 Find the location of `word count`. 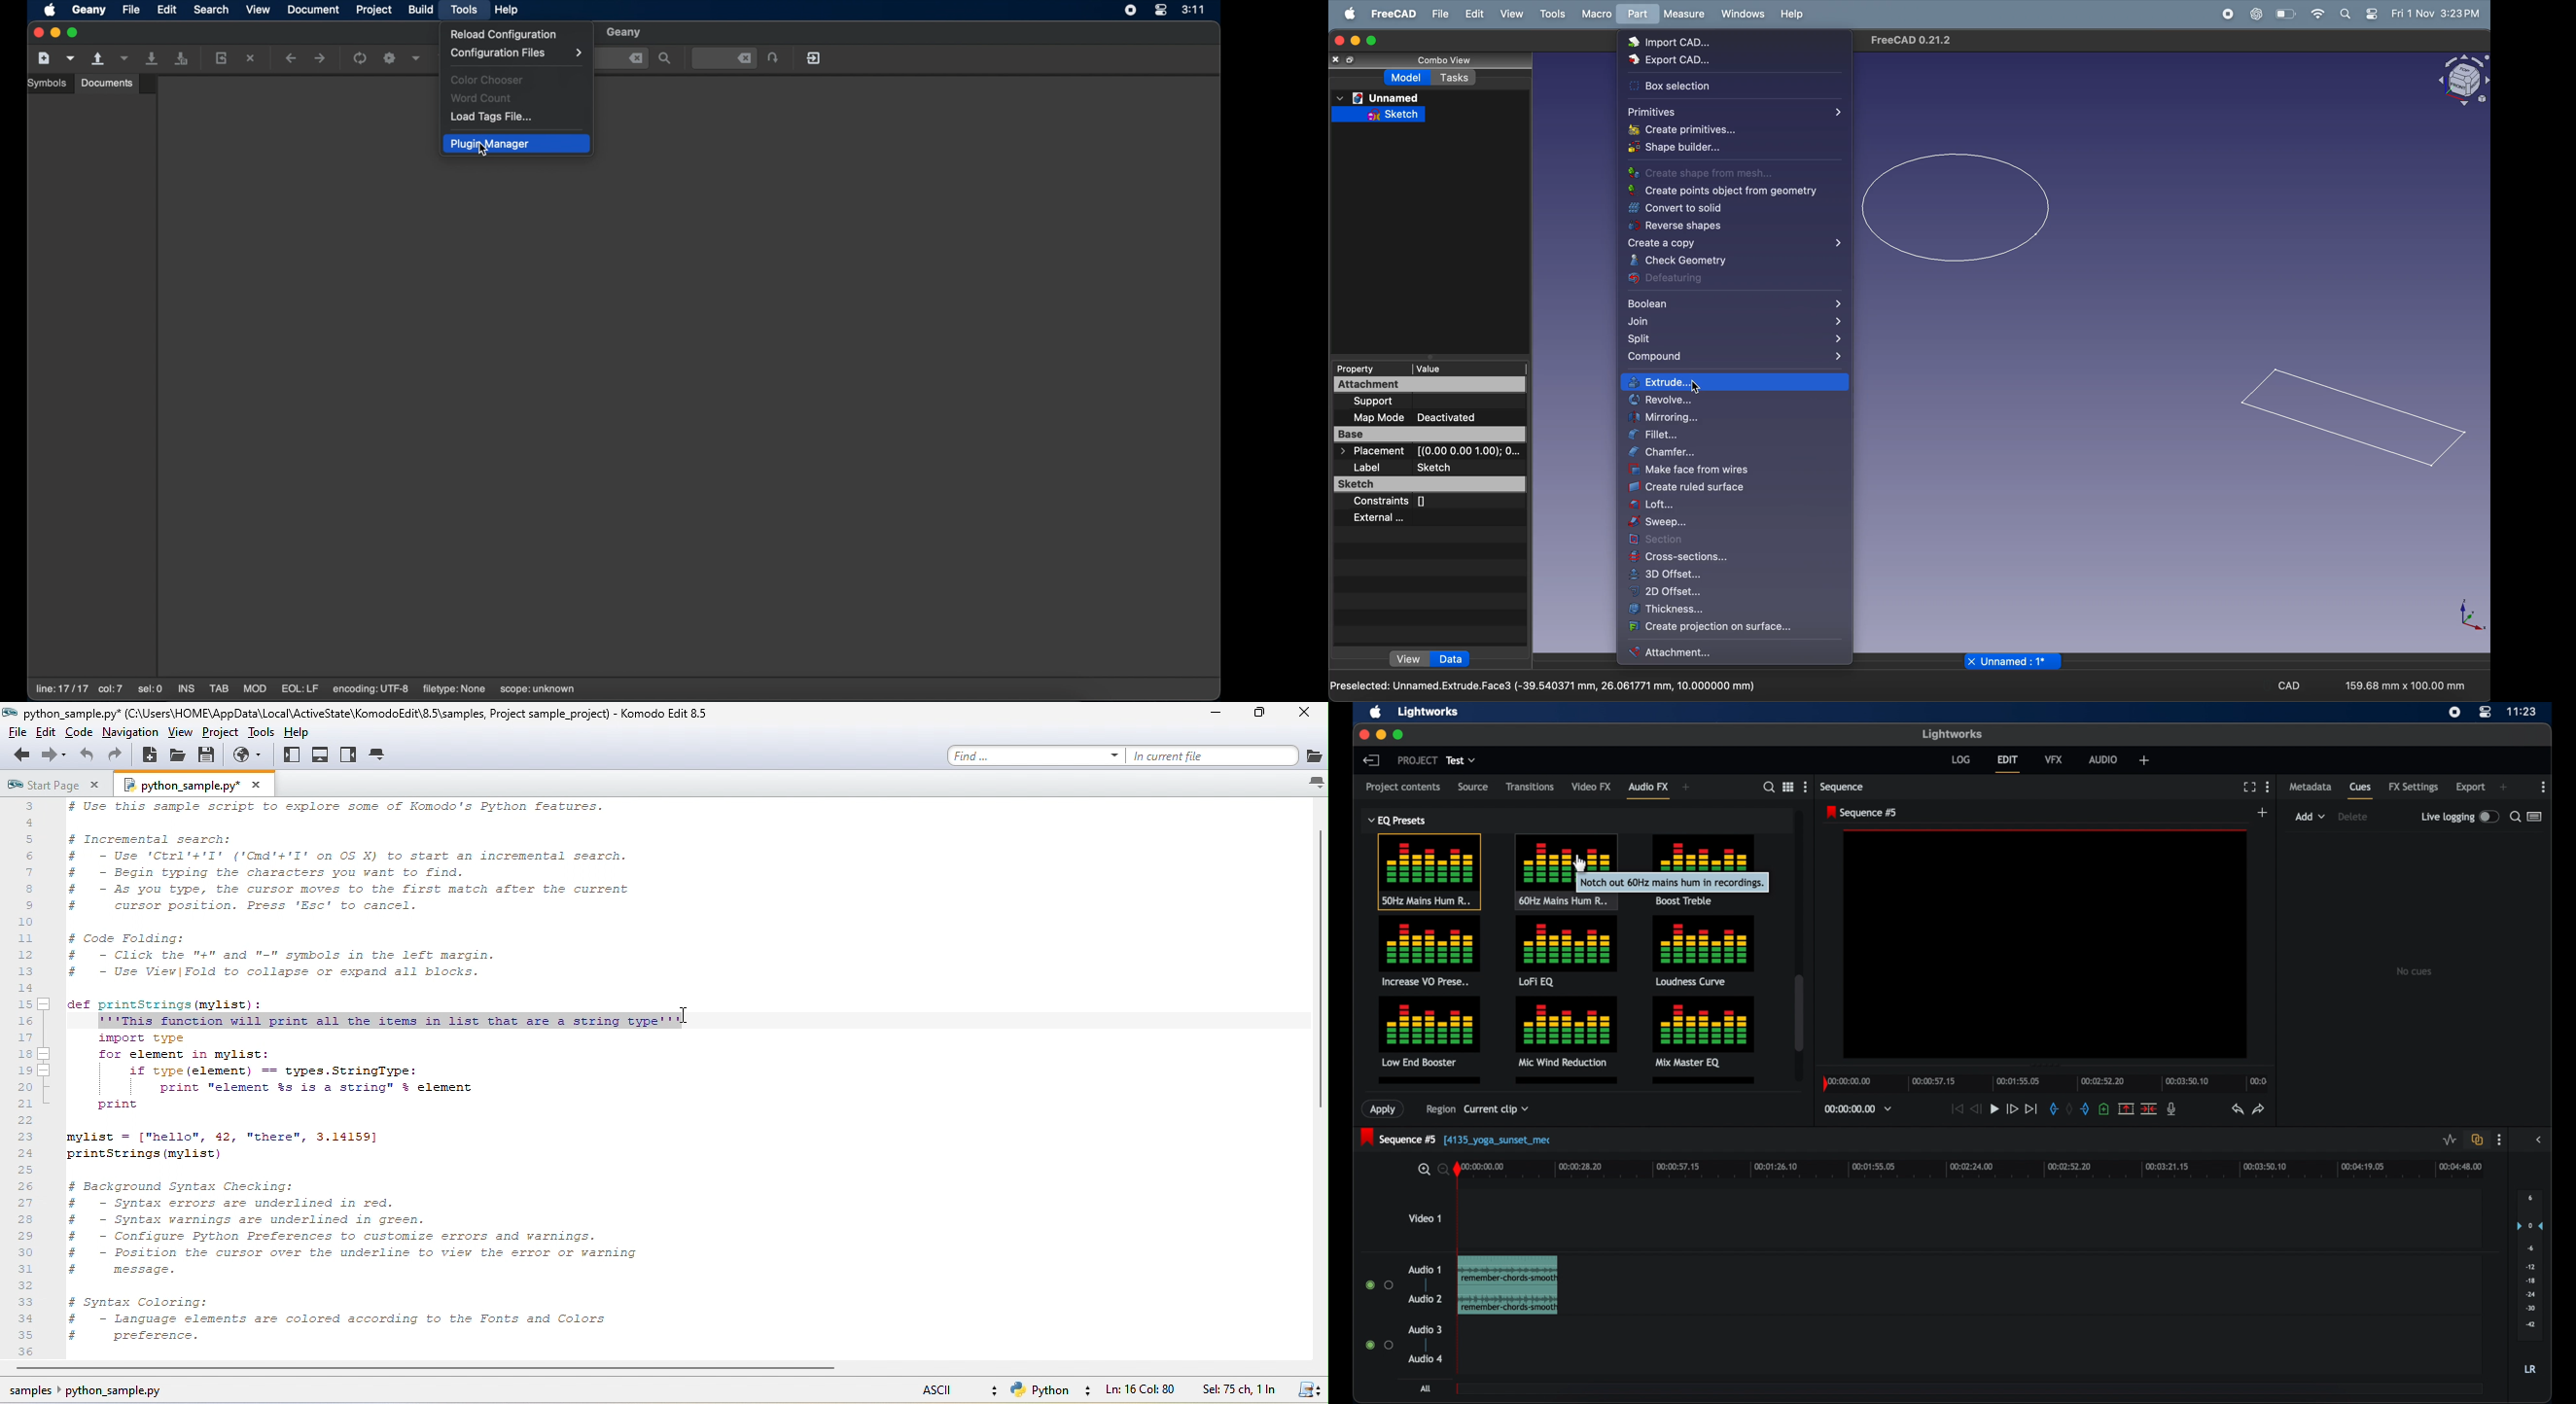

word count is located at coordinates (483, 99).